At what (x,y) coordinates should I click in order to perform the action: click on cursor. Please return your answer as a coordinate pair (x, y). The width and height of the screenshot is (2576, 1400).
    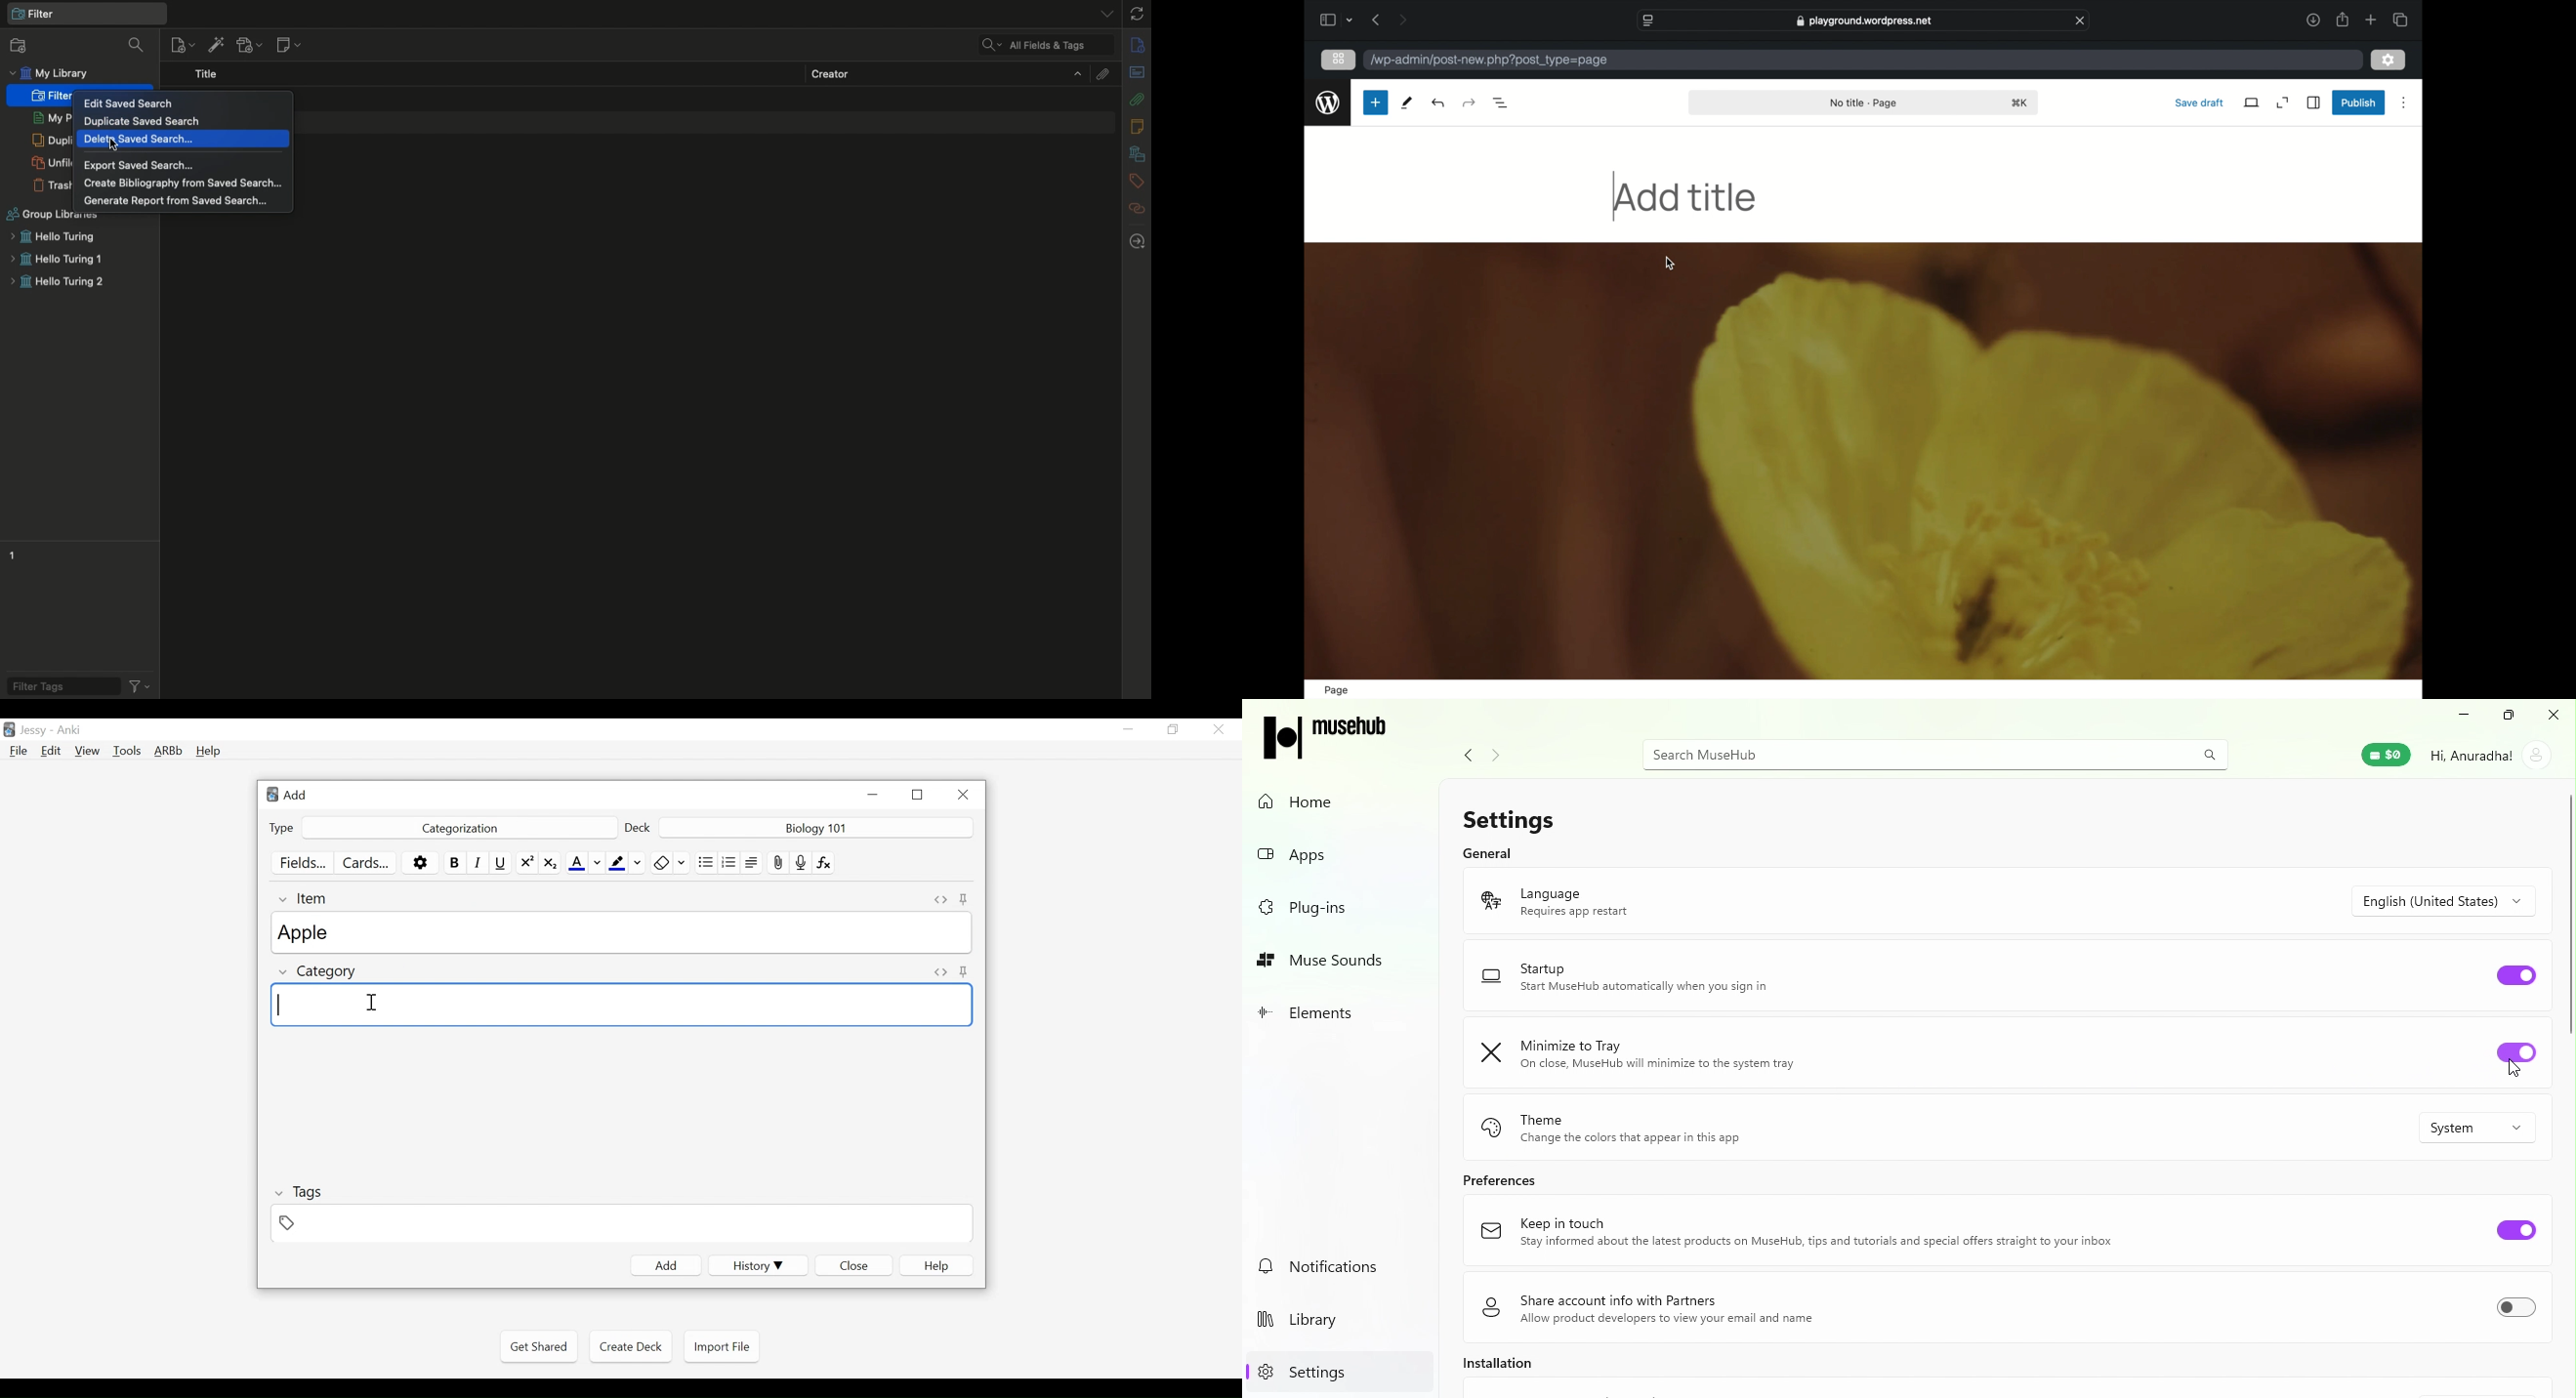
    Looking at the image, I should click on (1670, 263).